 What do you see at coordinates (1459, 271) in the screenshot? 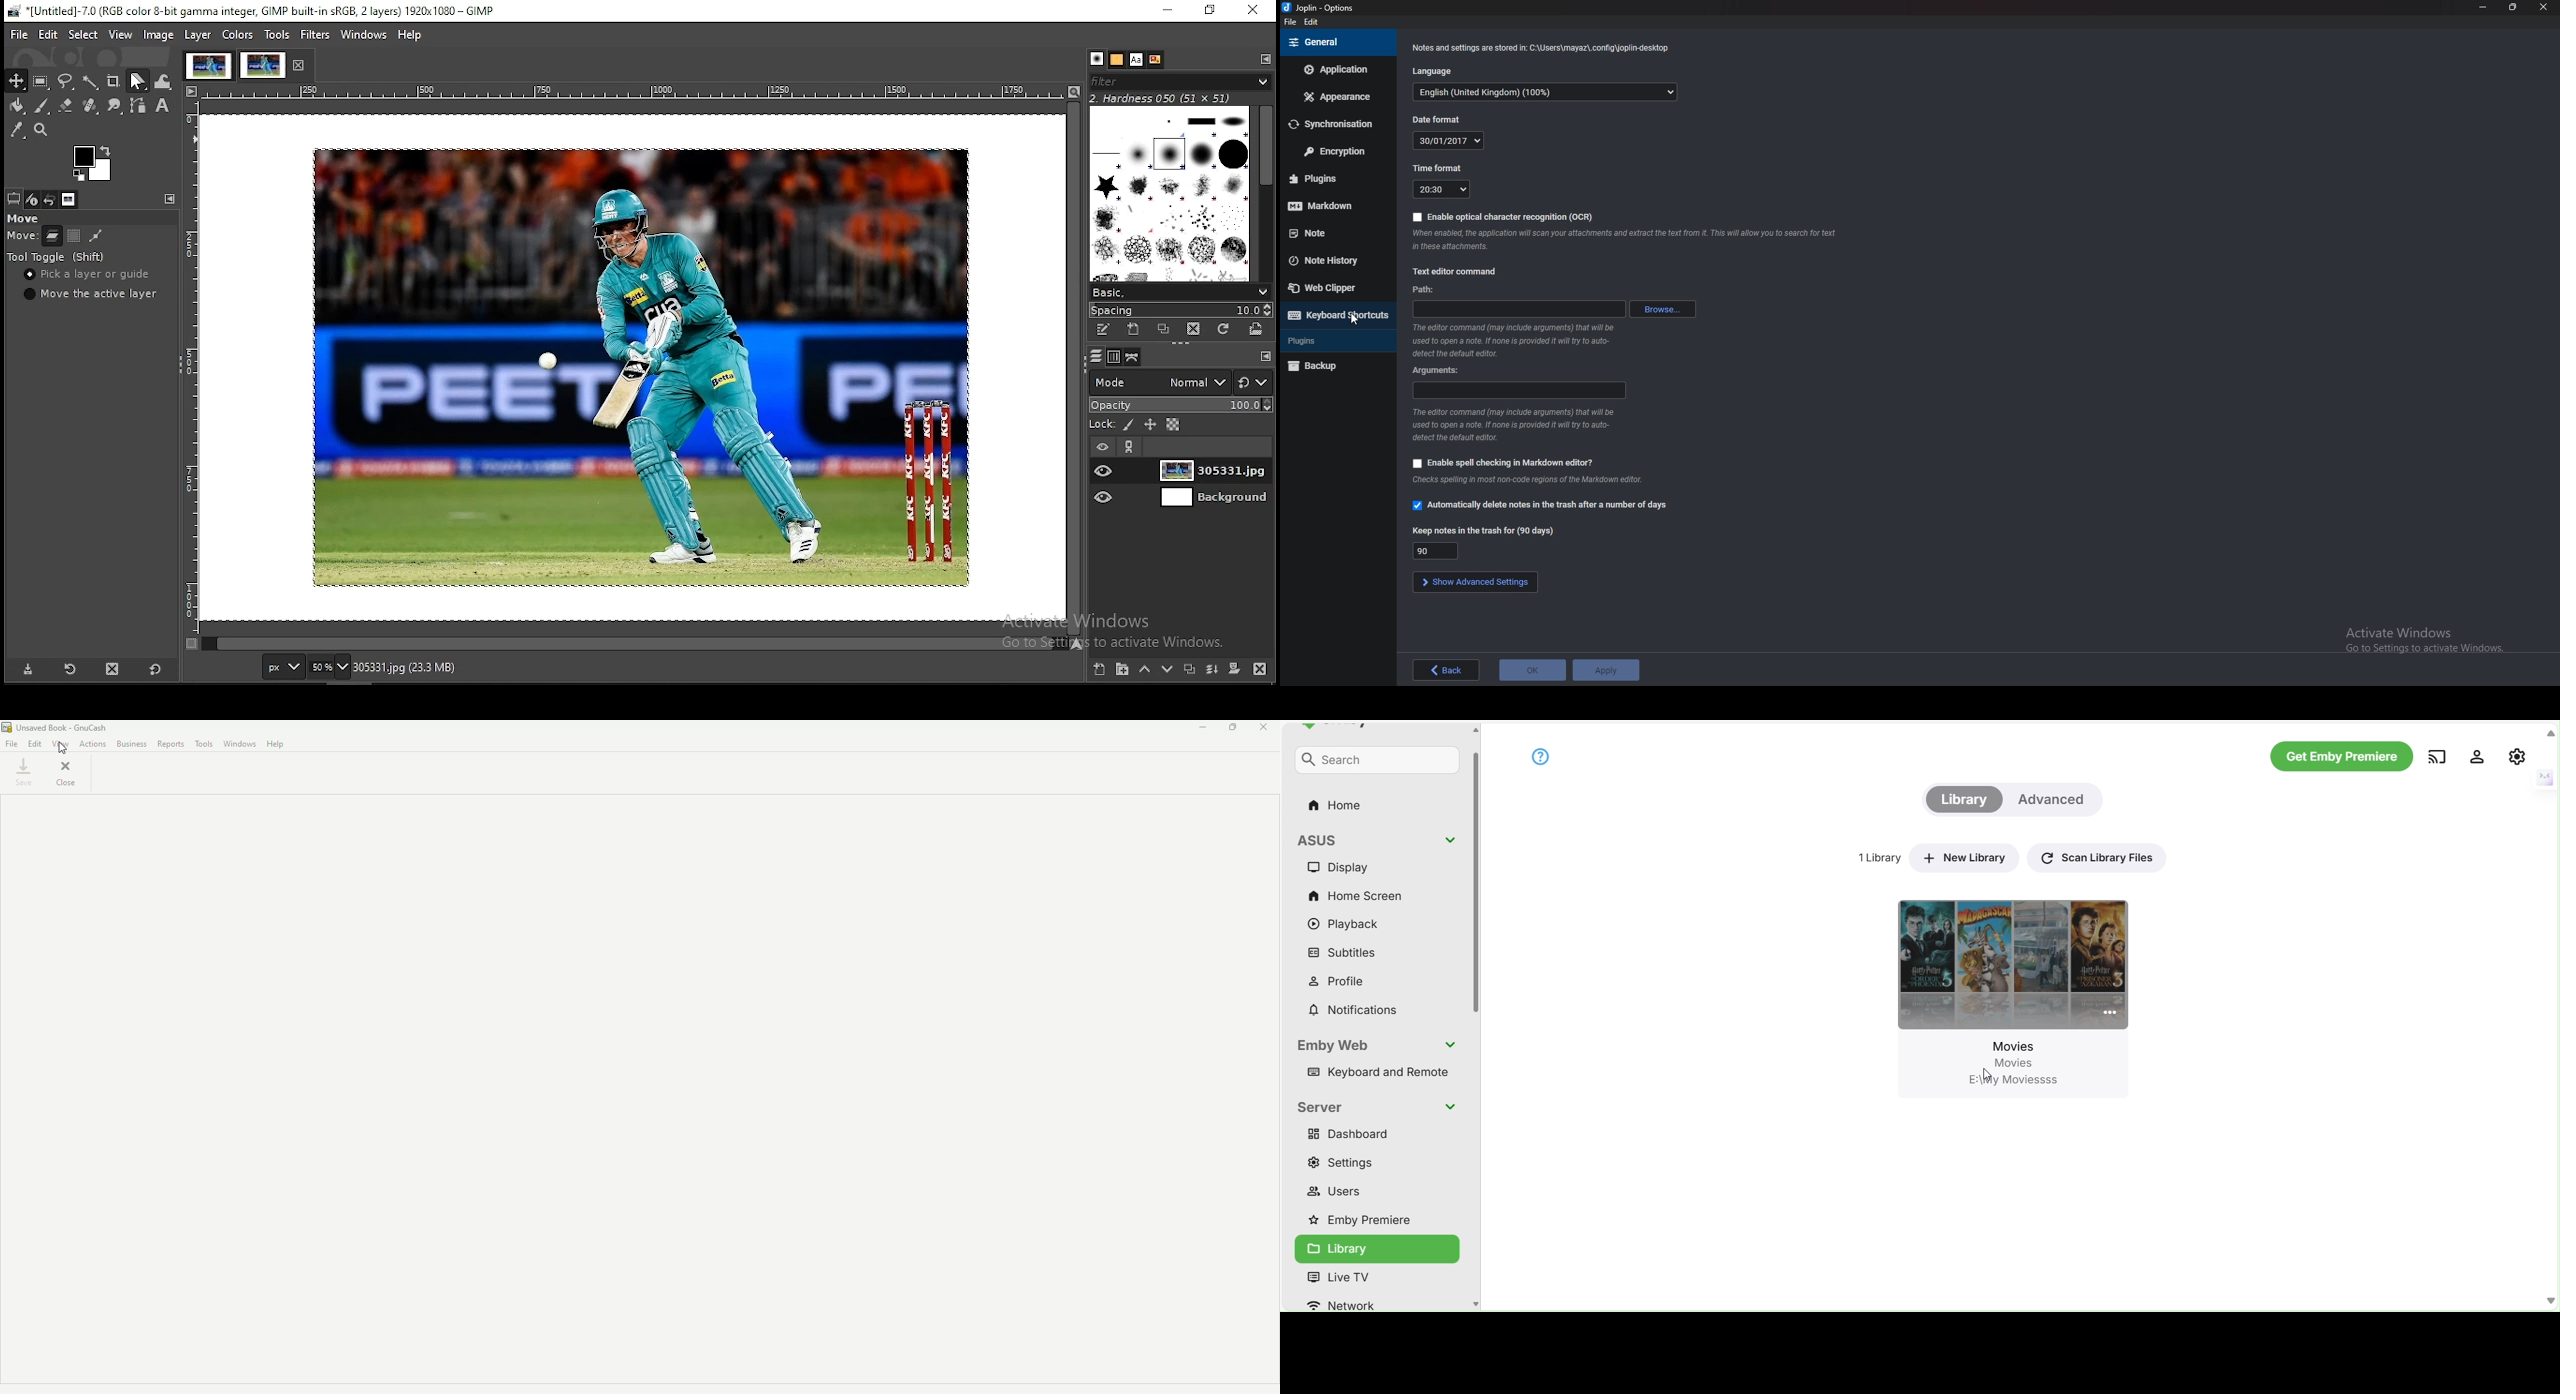
I see `text editor command` at bounding box center [1459, 271].